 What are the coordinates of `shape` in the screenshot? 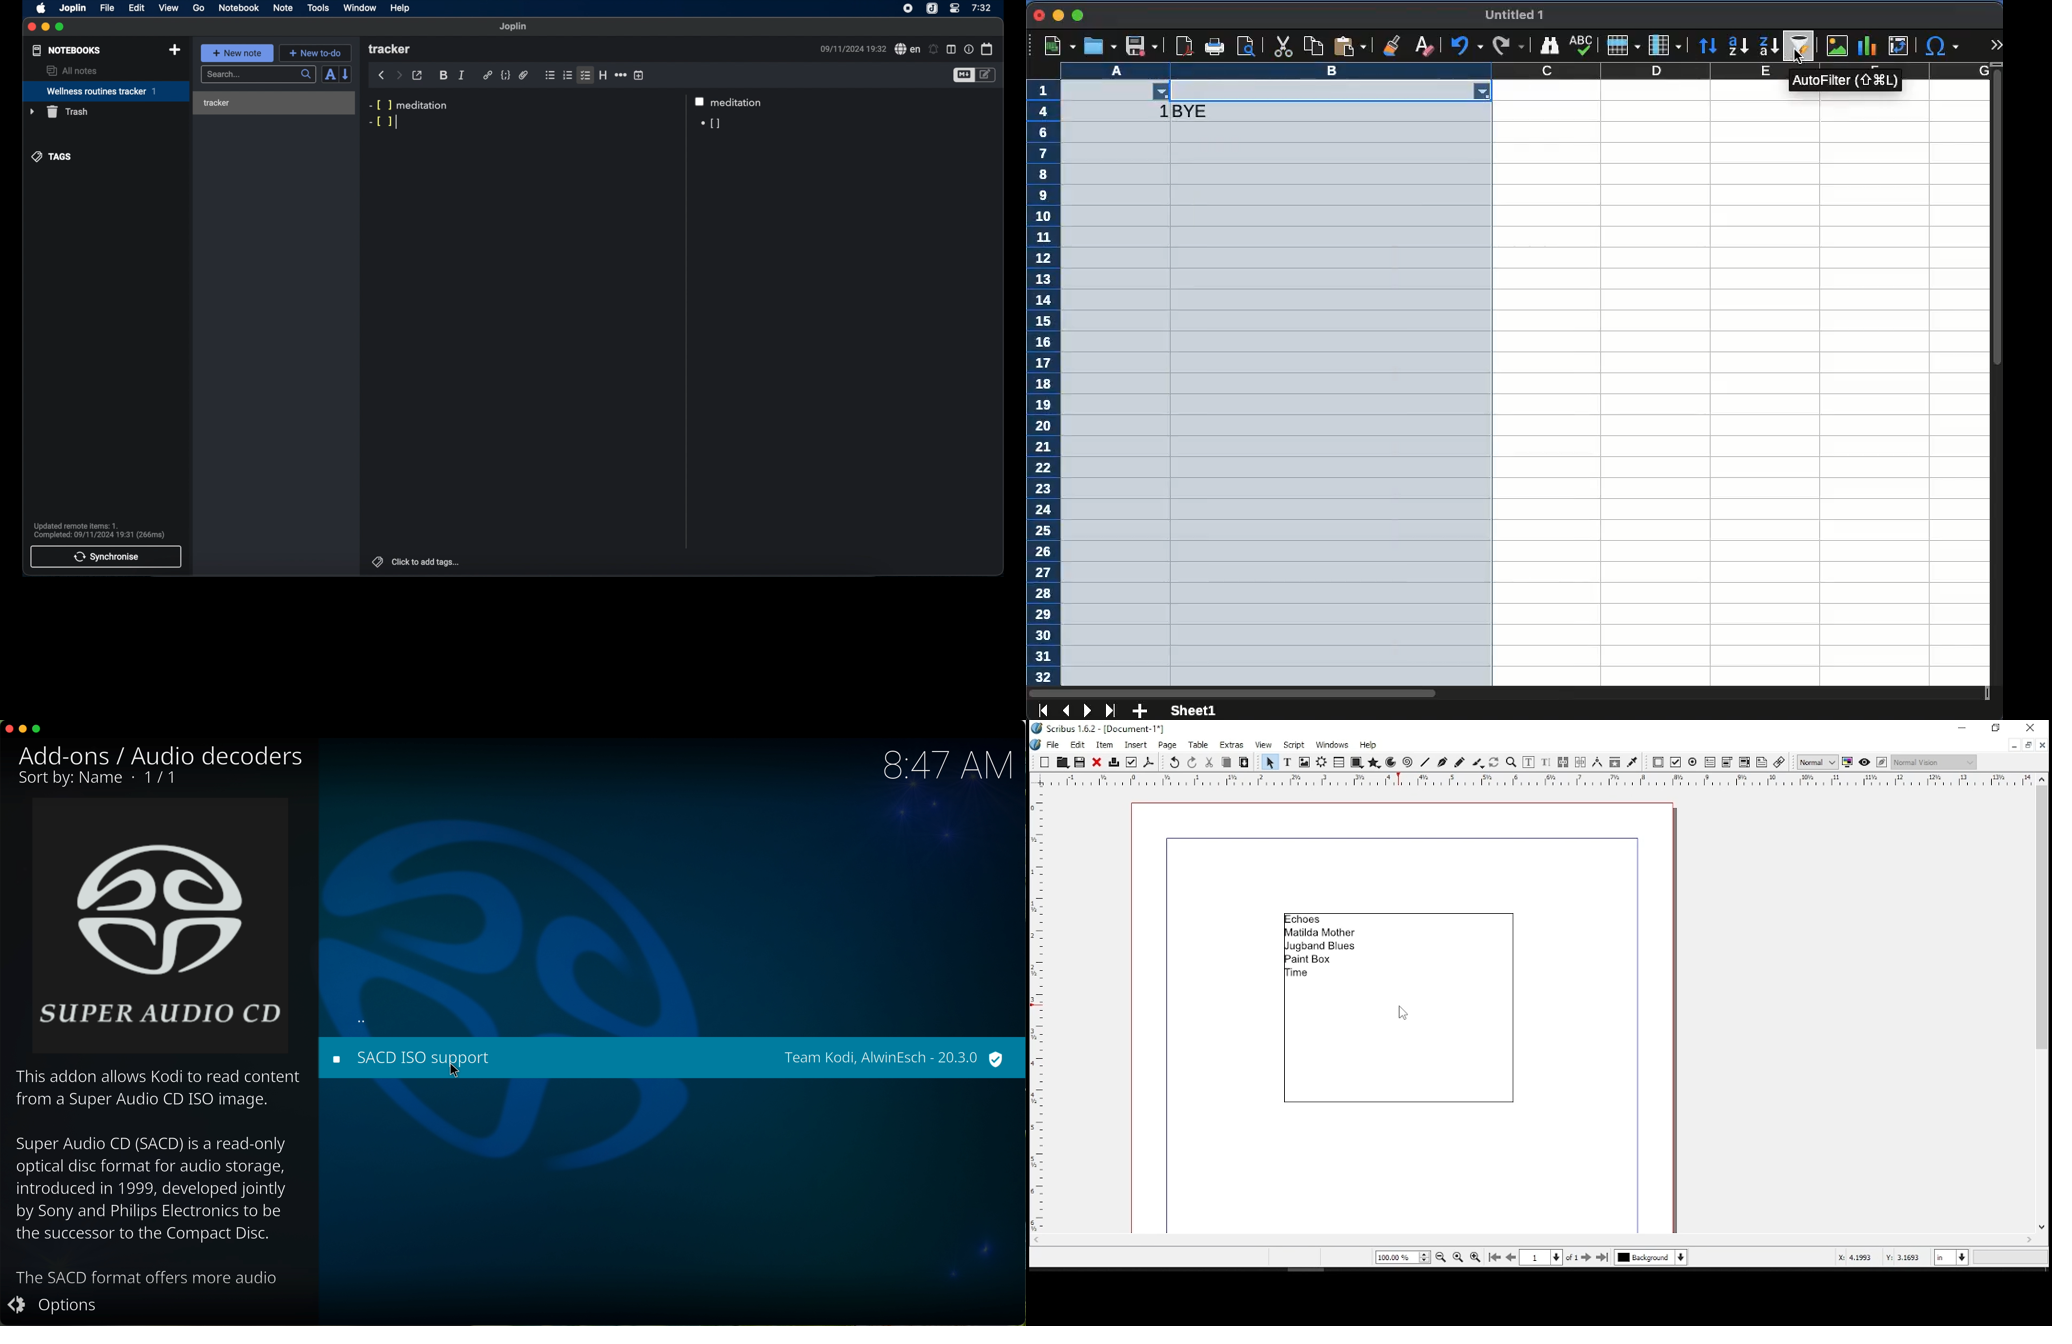 It's located at (1355, 762).